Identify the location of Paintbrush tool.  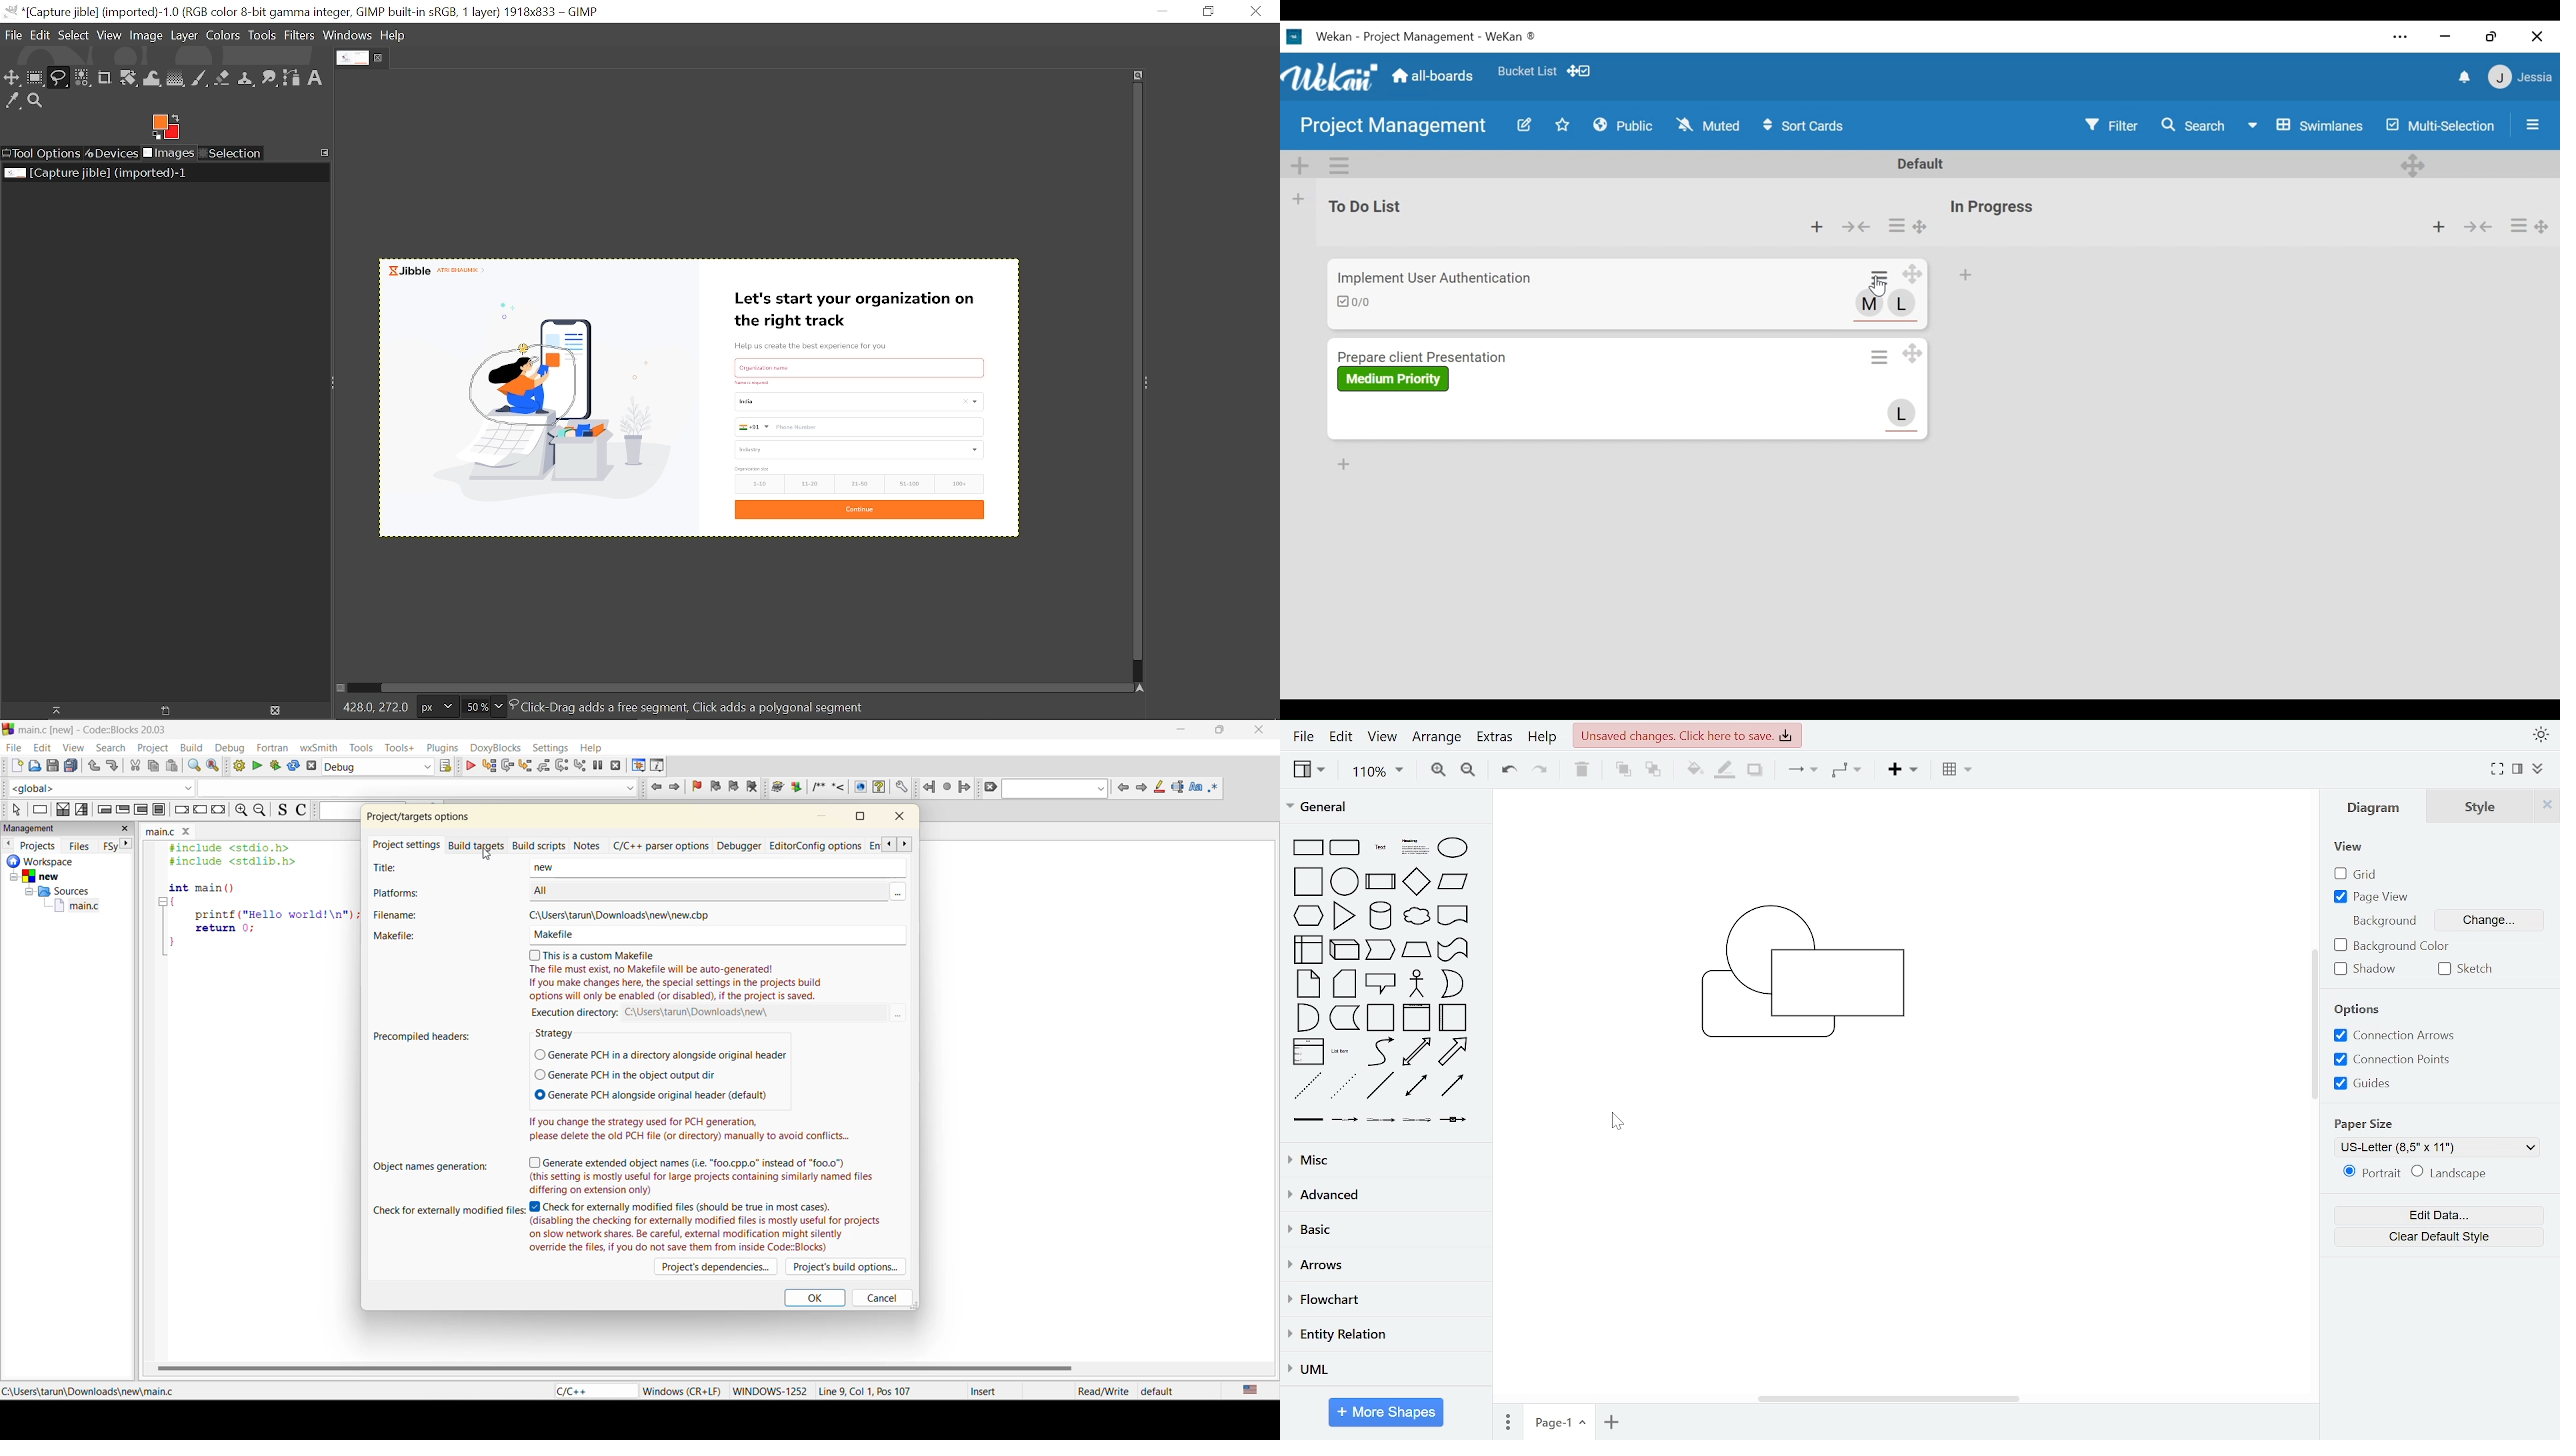
(200, 79).